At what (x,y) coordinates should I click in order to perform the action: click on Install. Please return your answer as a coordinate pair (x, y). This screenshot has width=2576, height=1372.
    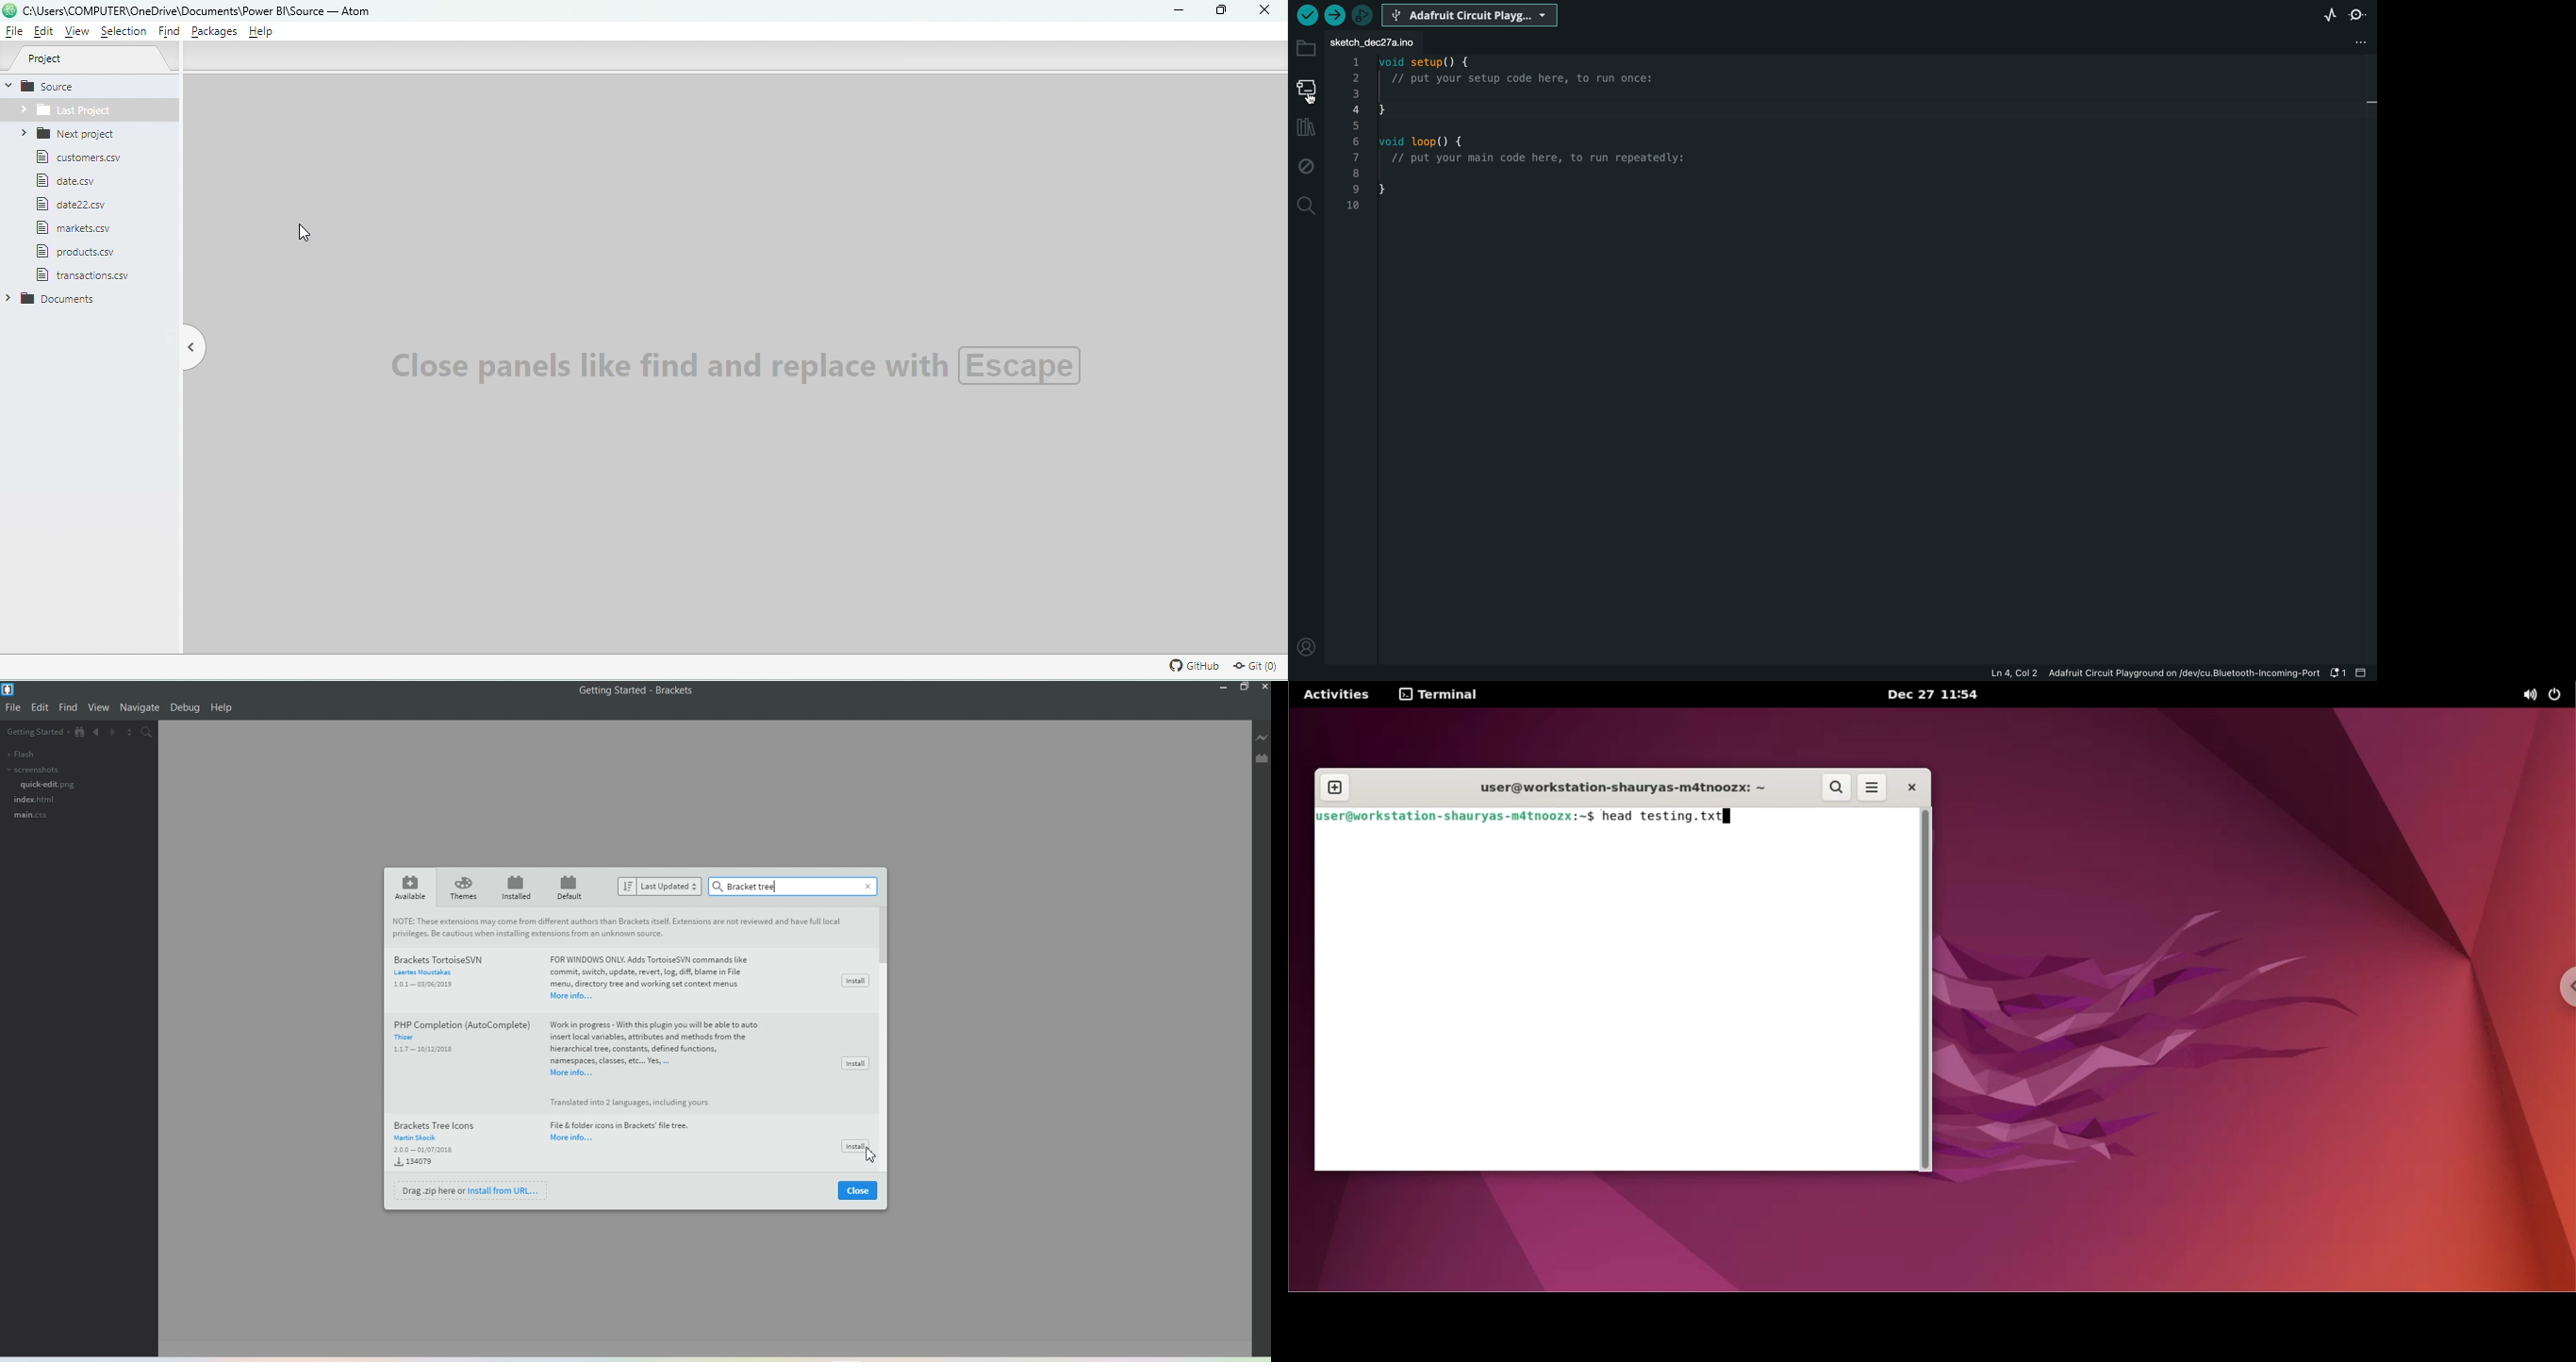
    Looking at the image, I should click on (855, 1063).